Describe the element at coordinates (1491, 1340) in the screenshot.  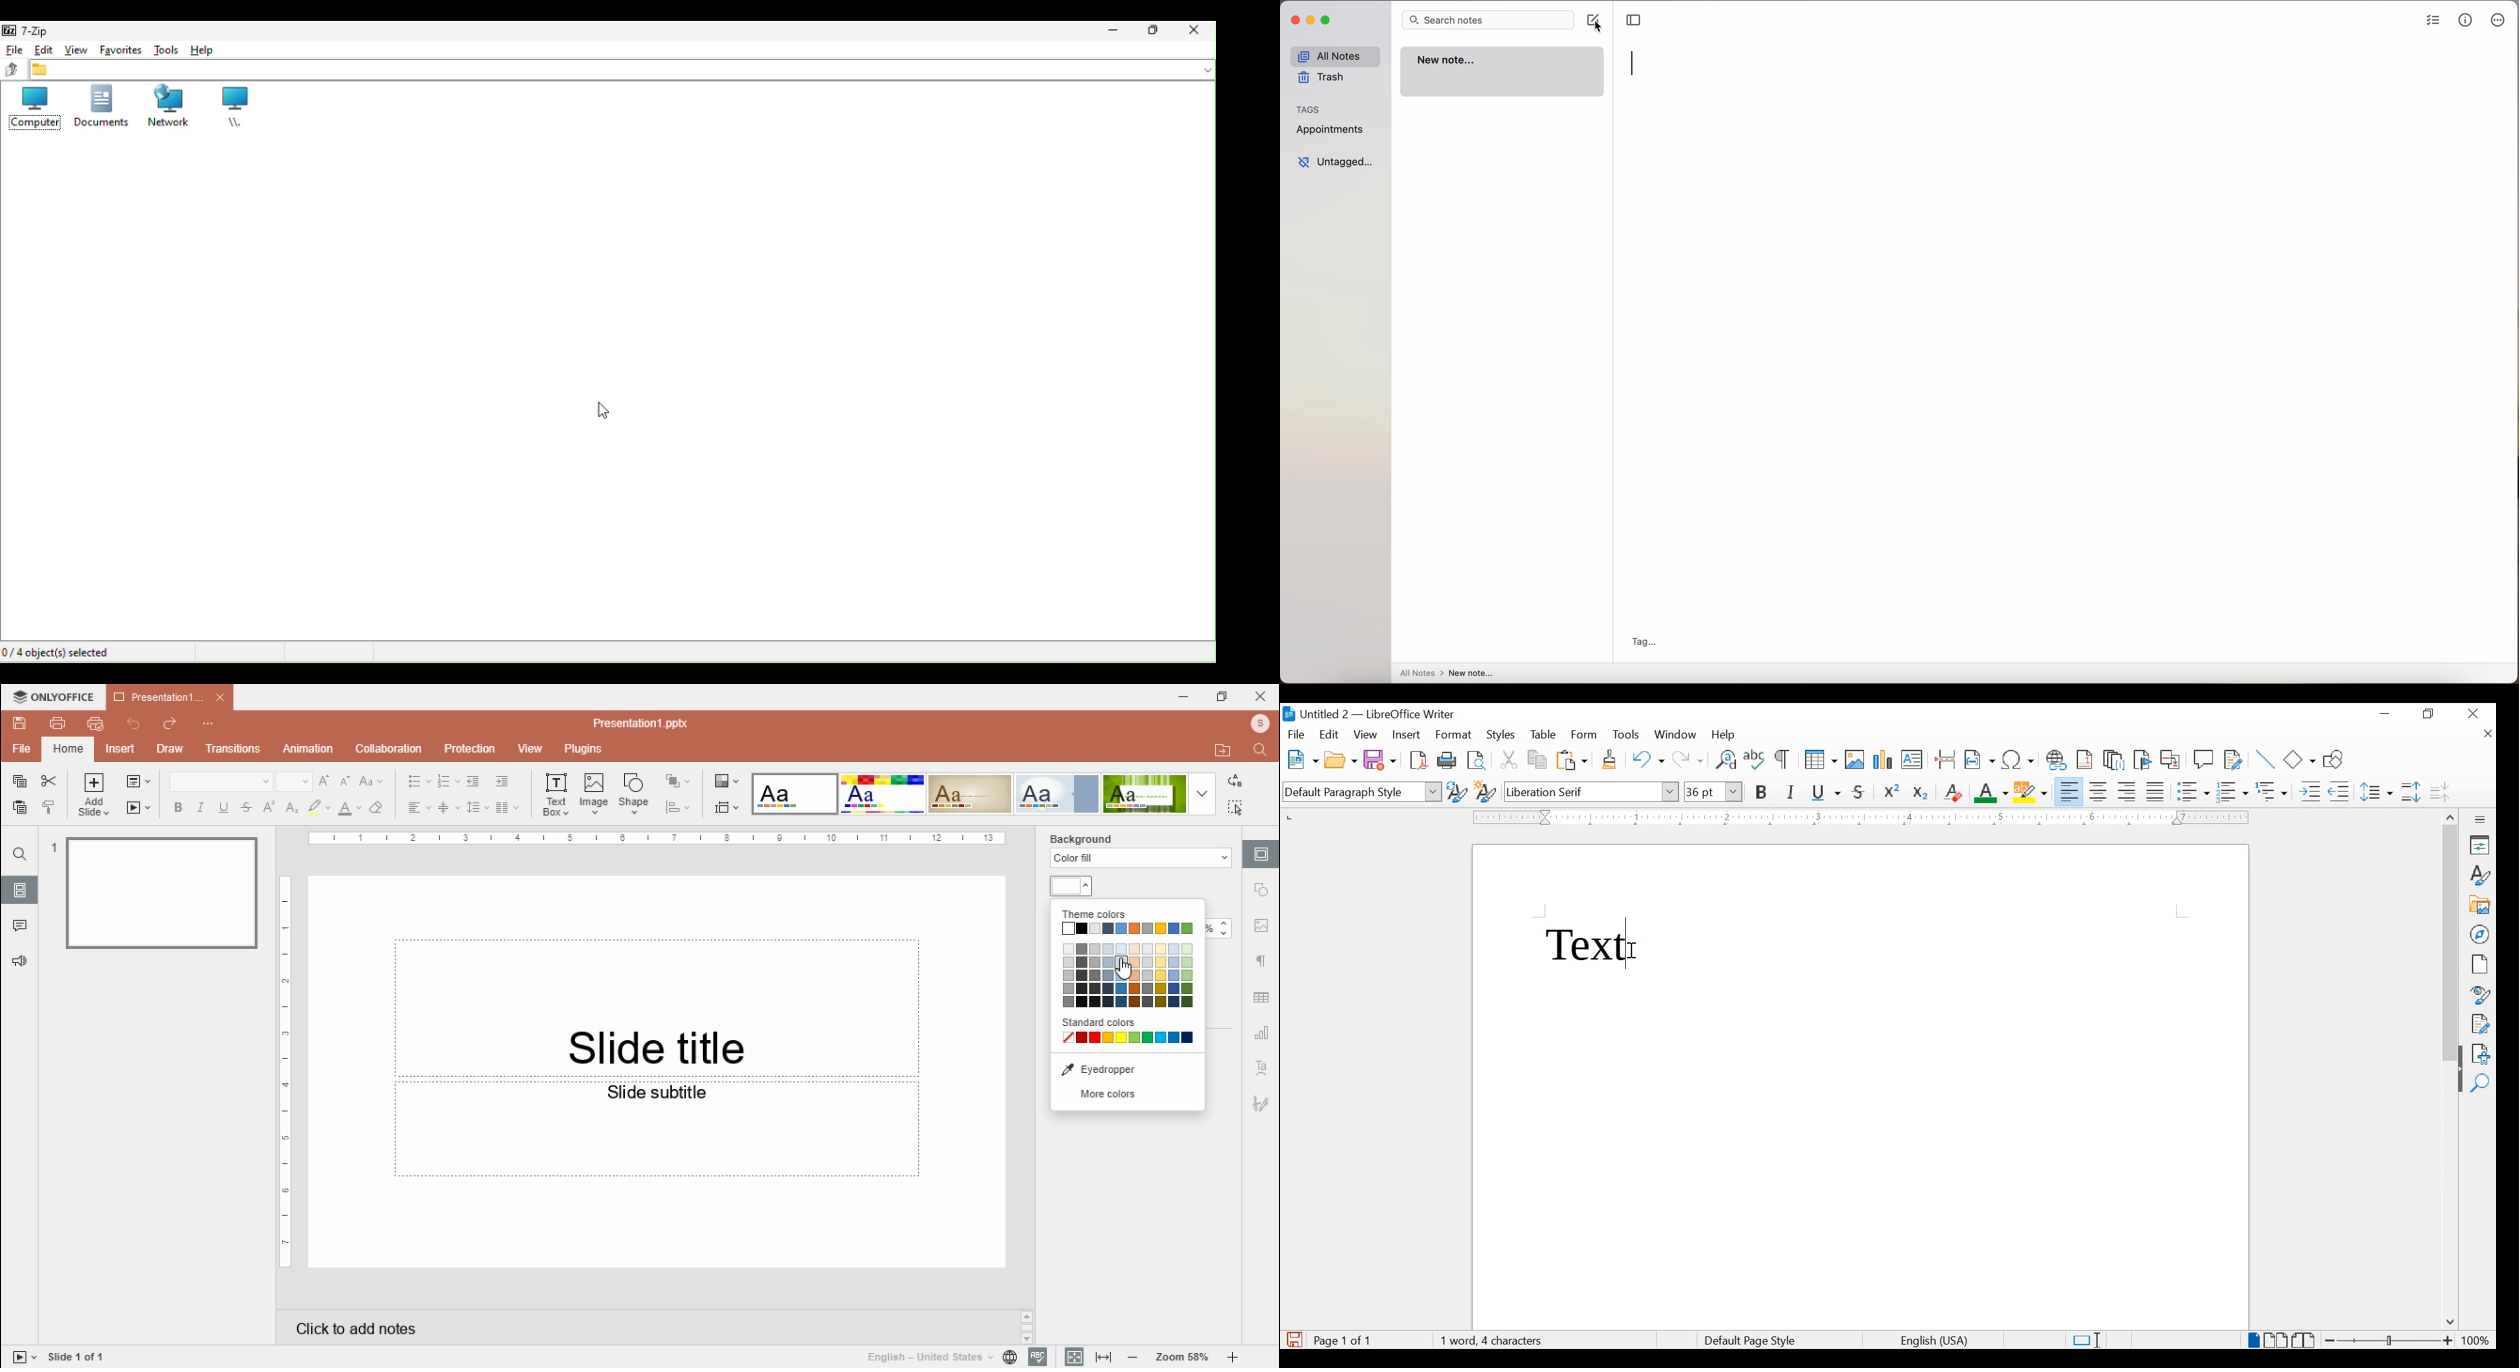
I see `word count` at that location.